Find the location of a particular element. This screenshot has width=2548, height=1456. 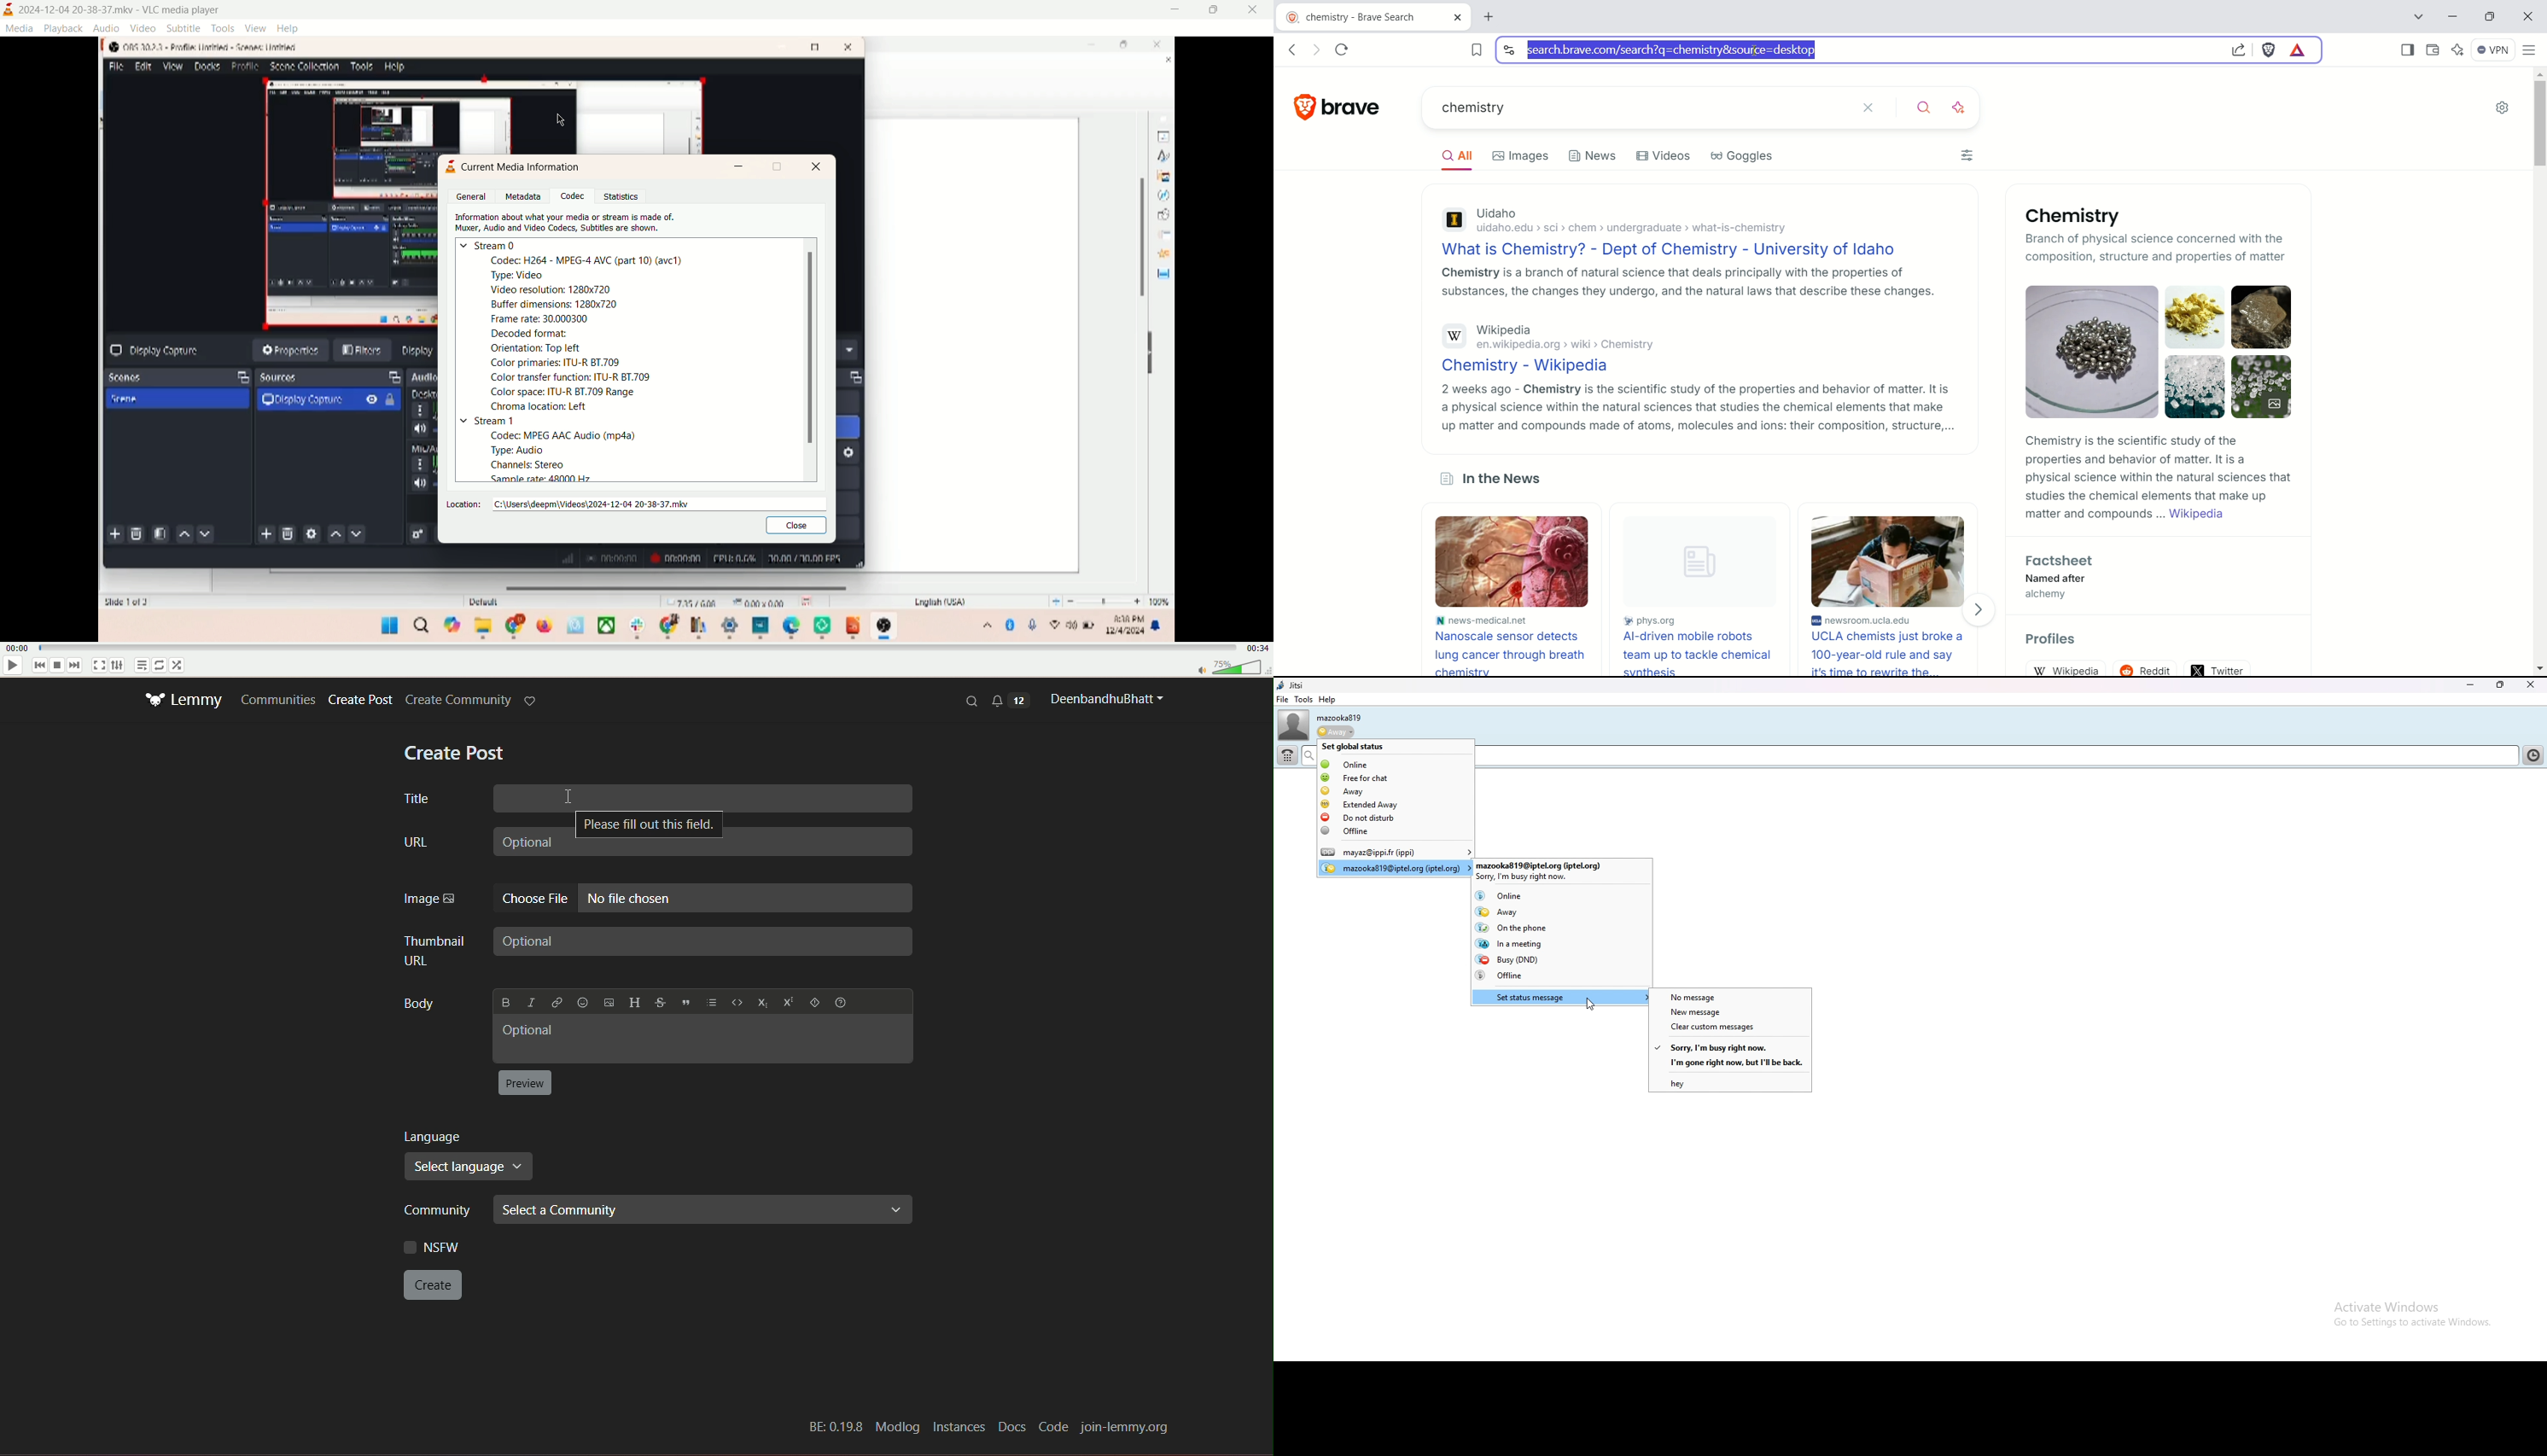

spoiler is located at coordinates (814, 1001).